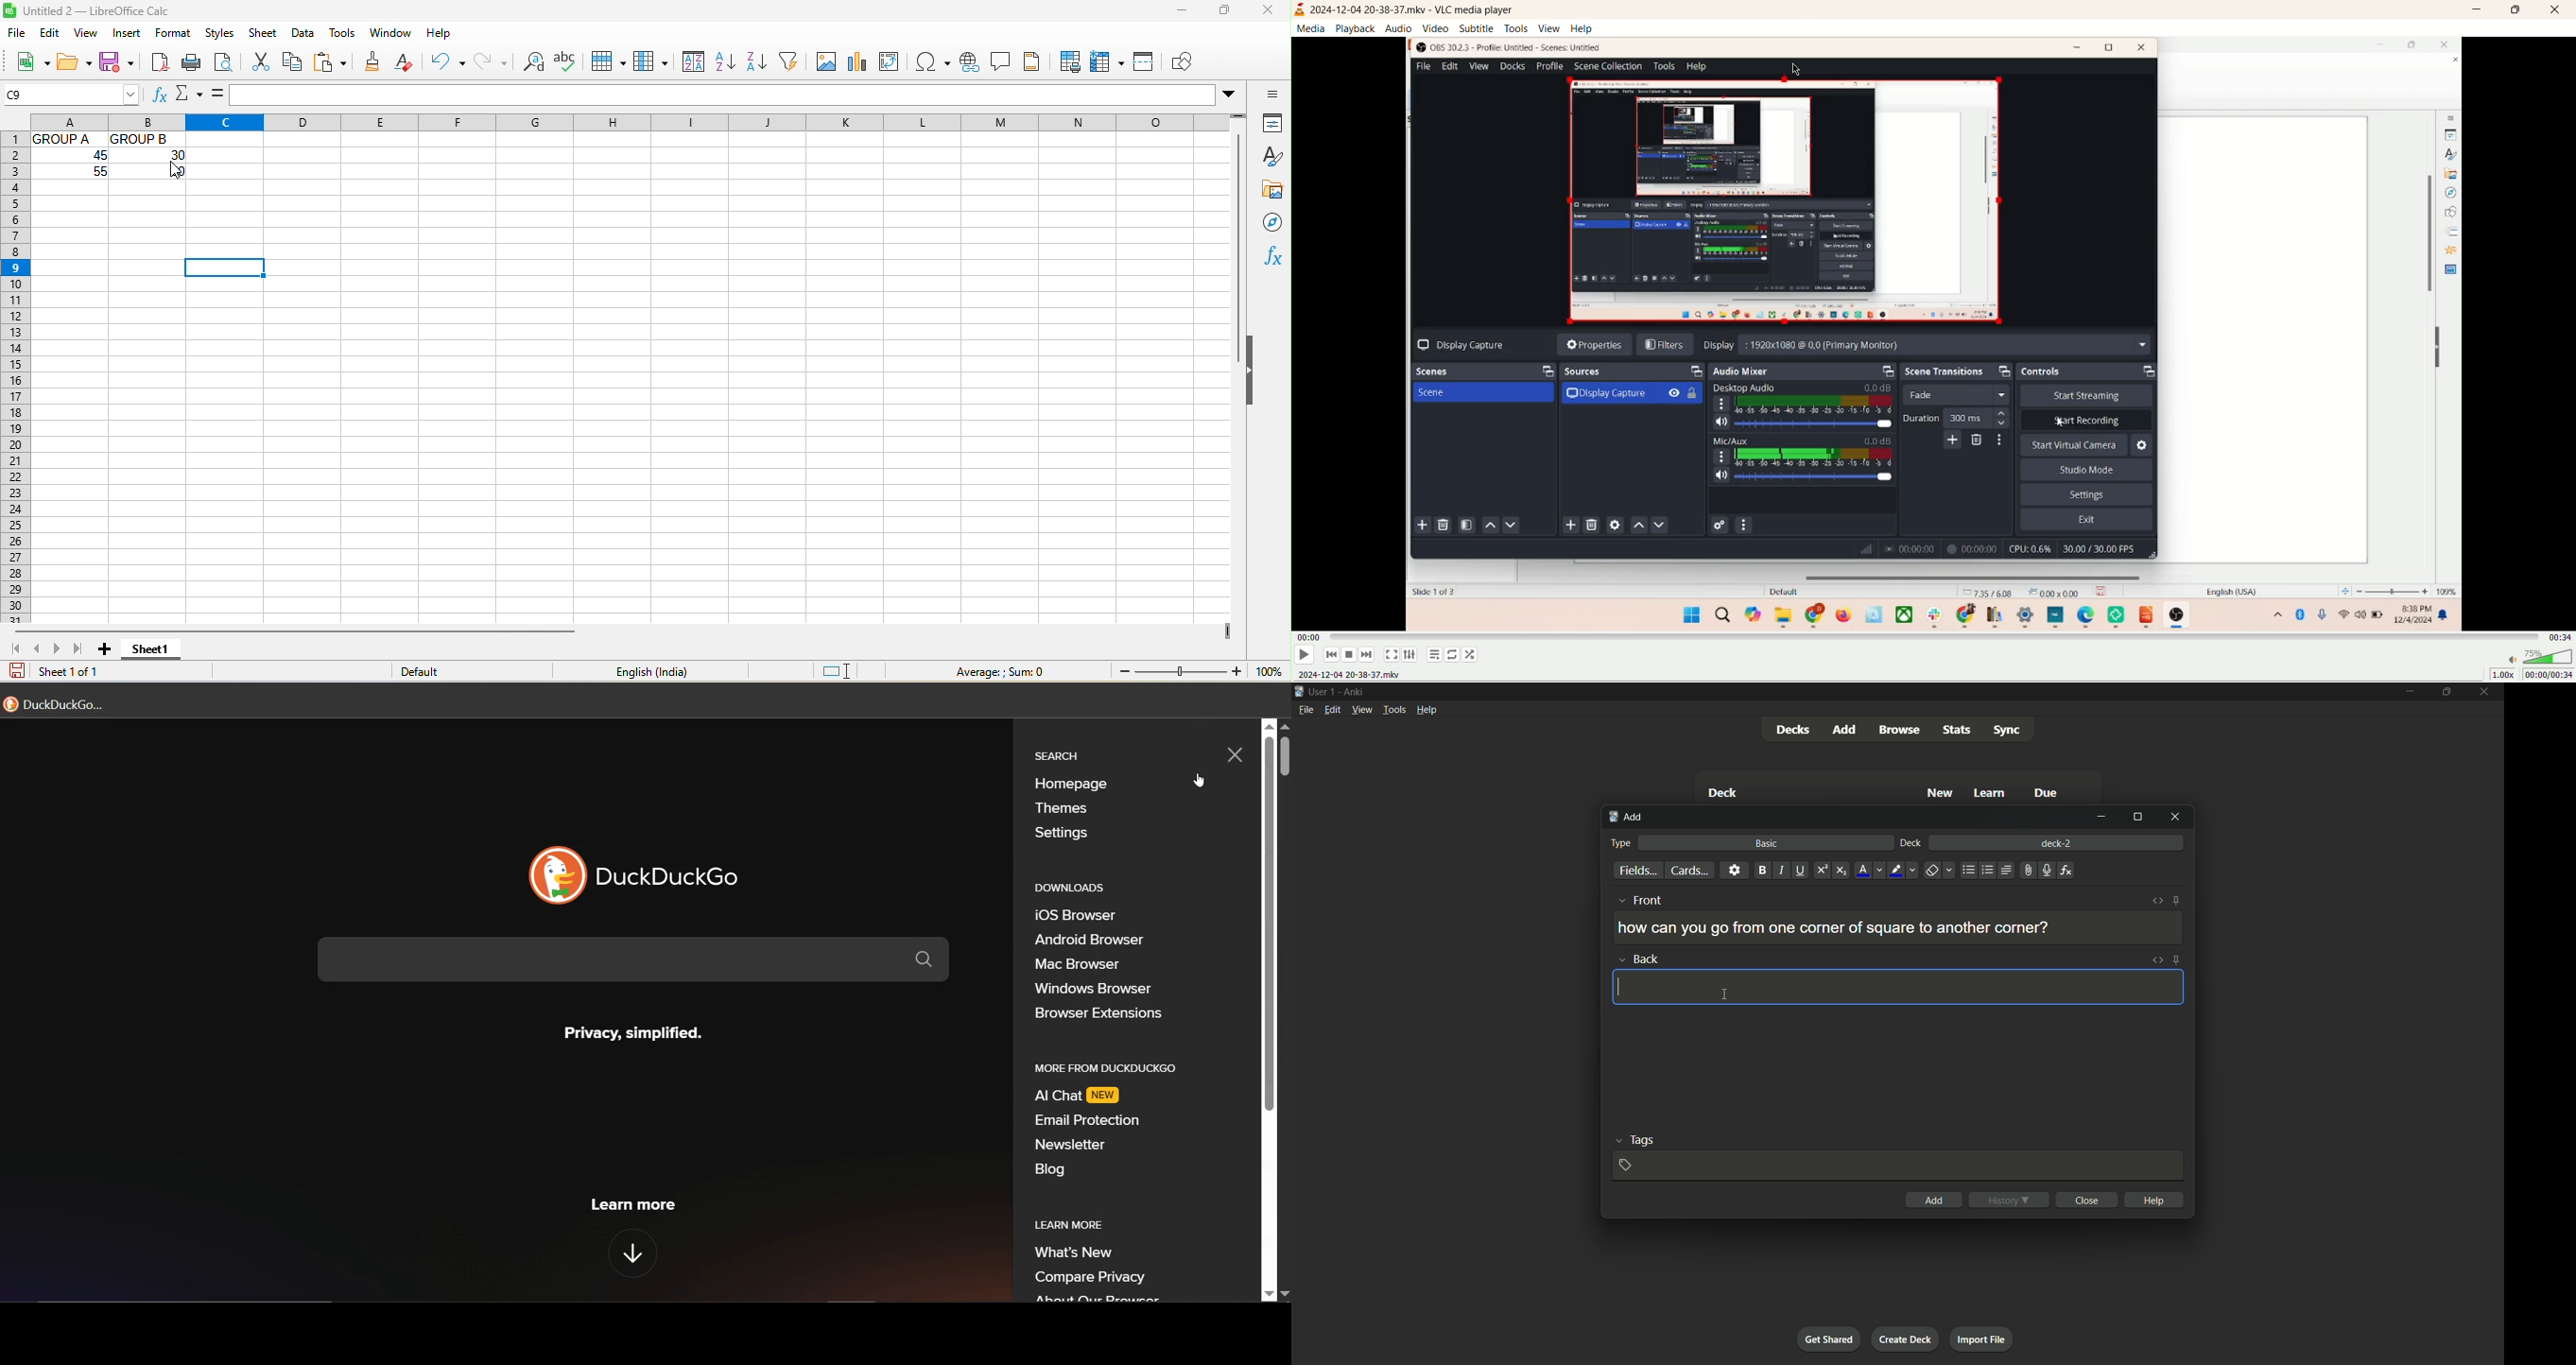 Image resolution: width=2576 pixels, height=1372 pixels. What do you see at coordinates (1330, 709) in the screenshot?
I see `edit menu` at bounding box center [1330, 709].